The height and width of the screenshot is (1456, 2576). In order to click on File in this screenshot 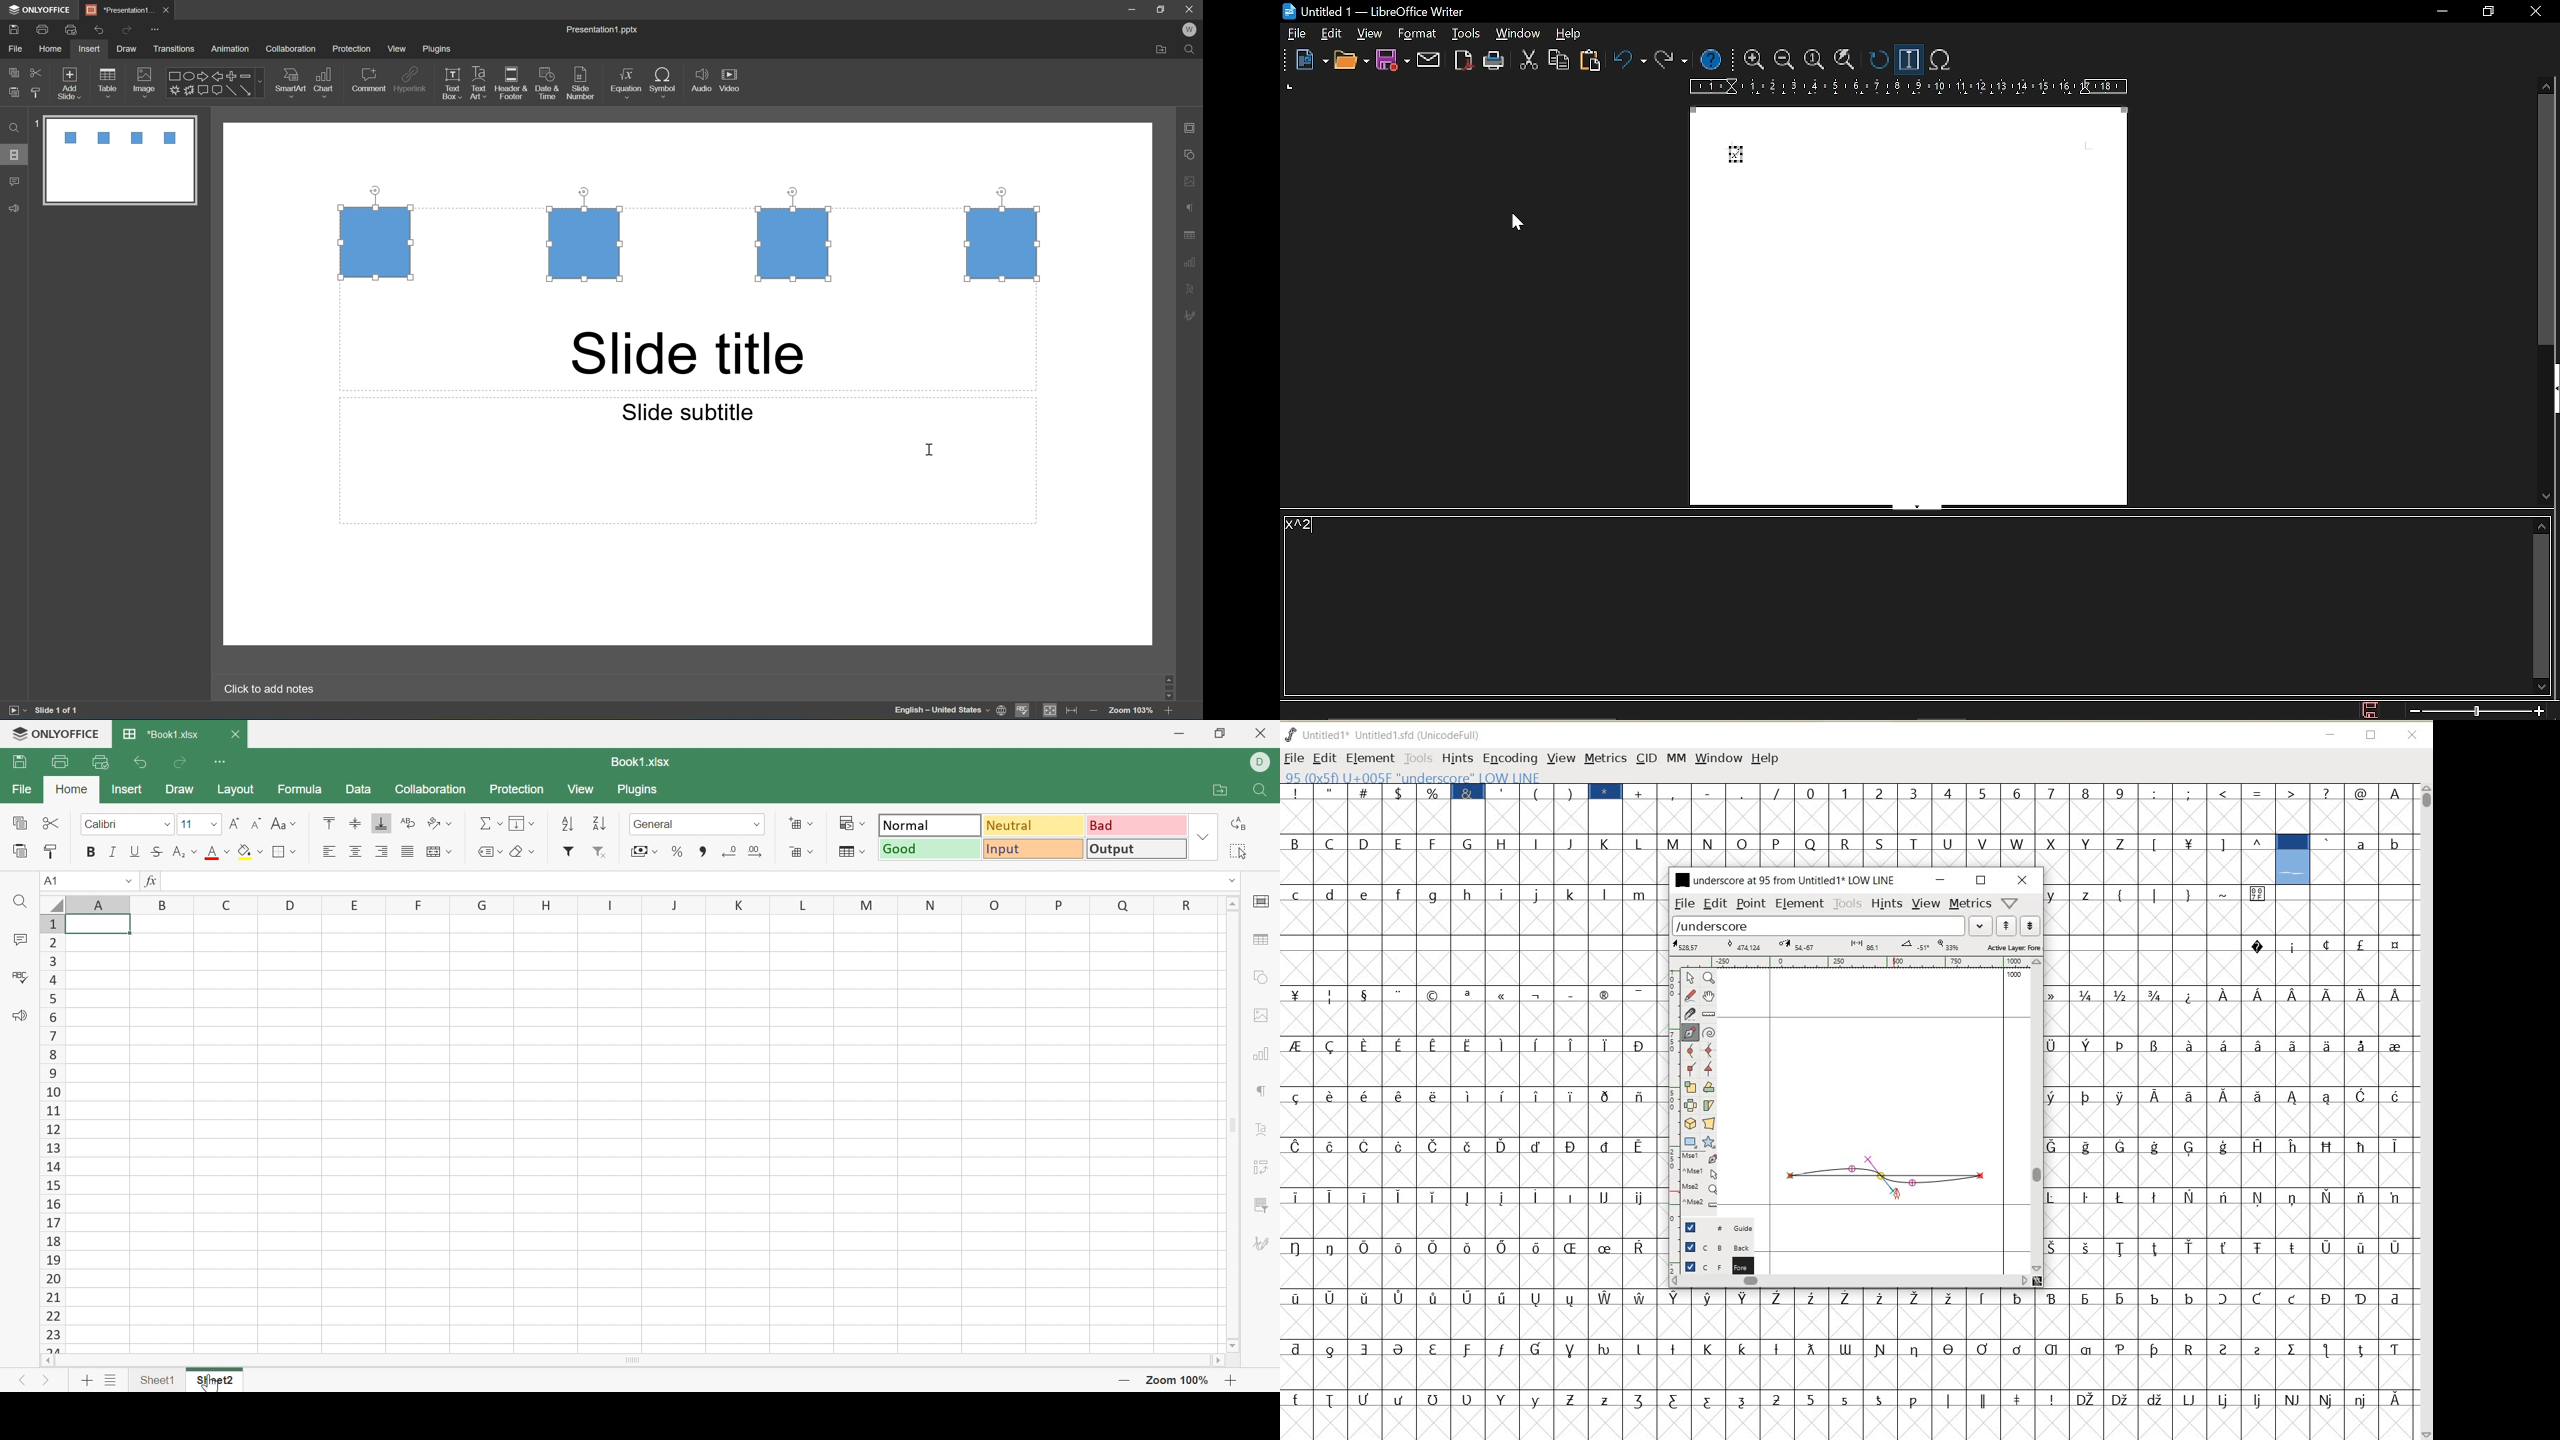, I will do `click(20, 762)`.